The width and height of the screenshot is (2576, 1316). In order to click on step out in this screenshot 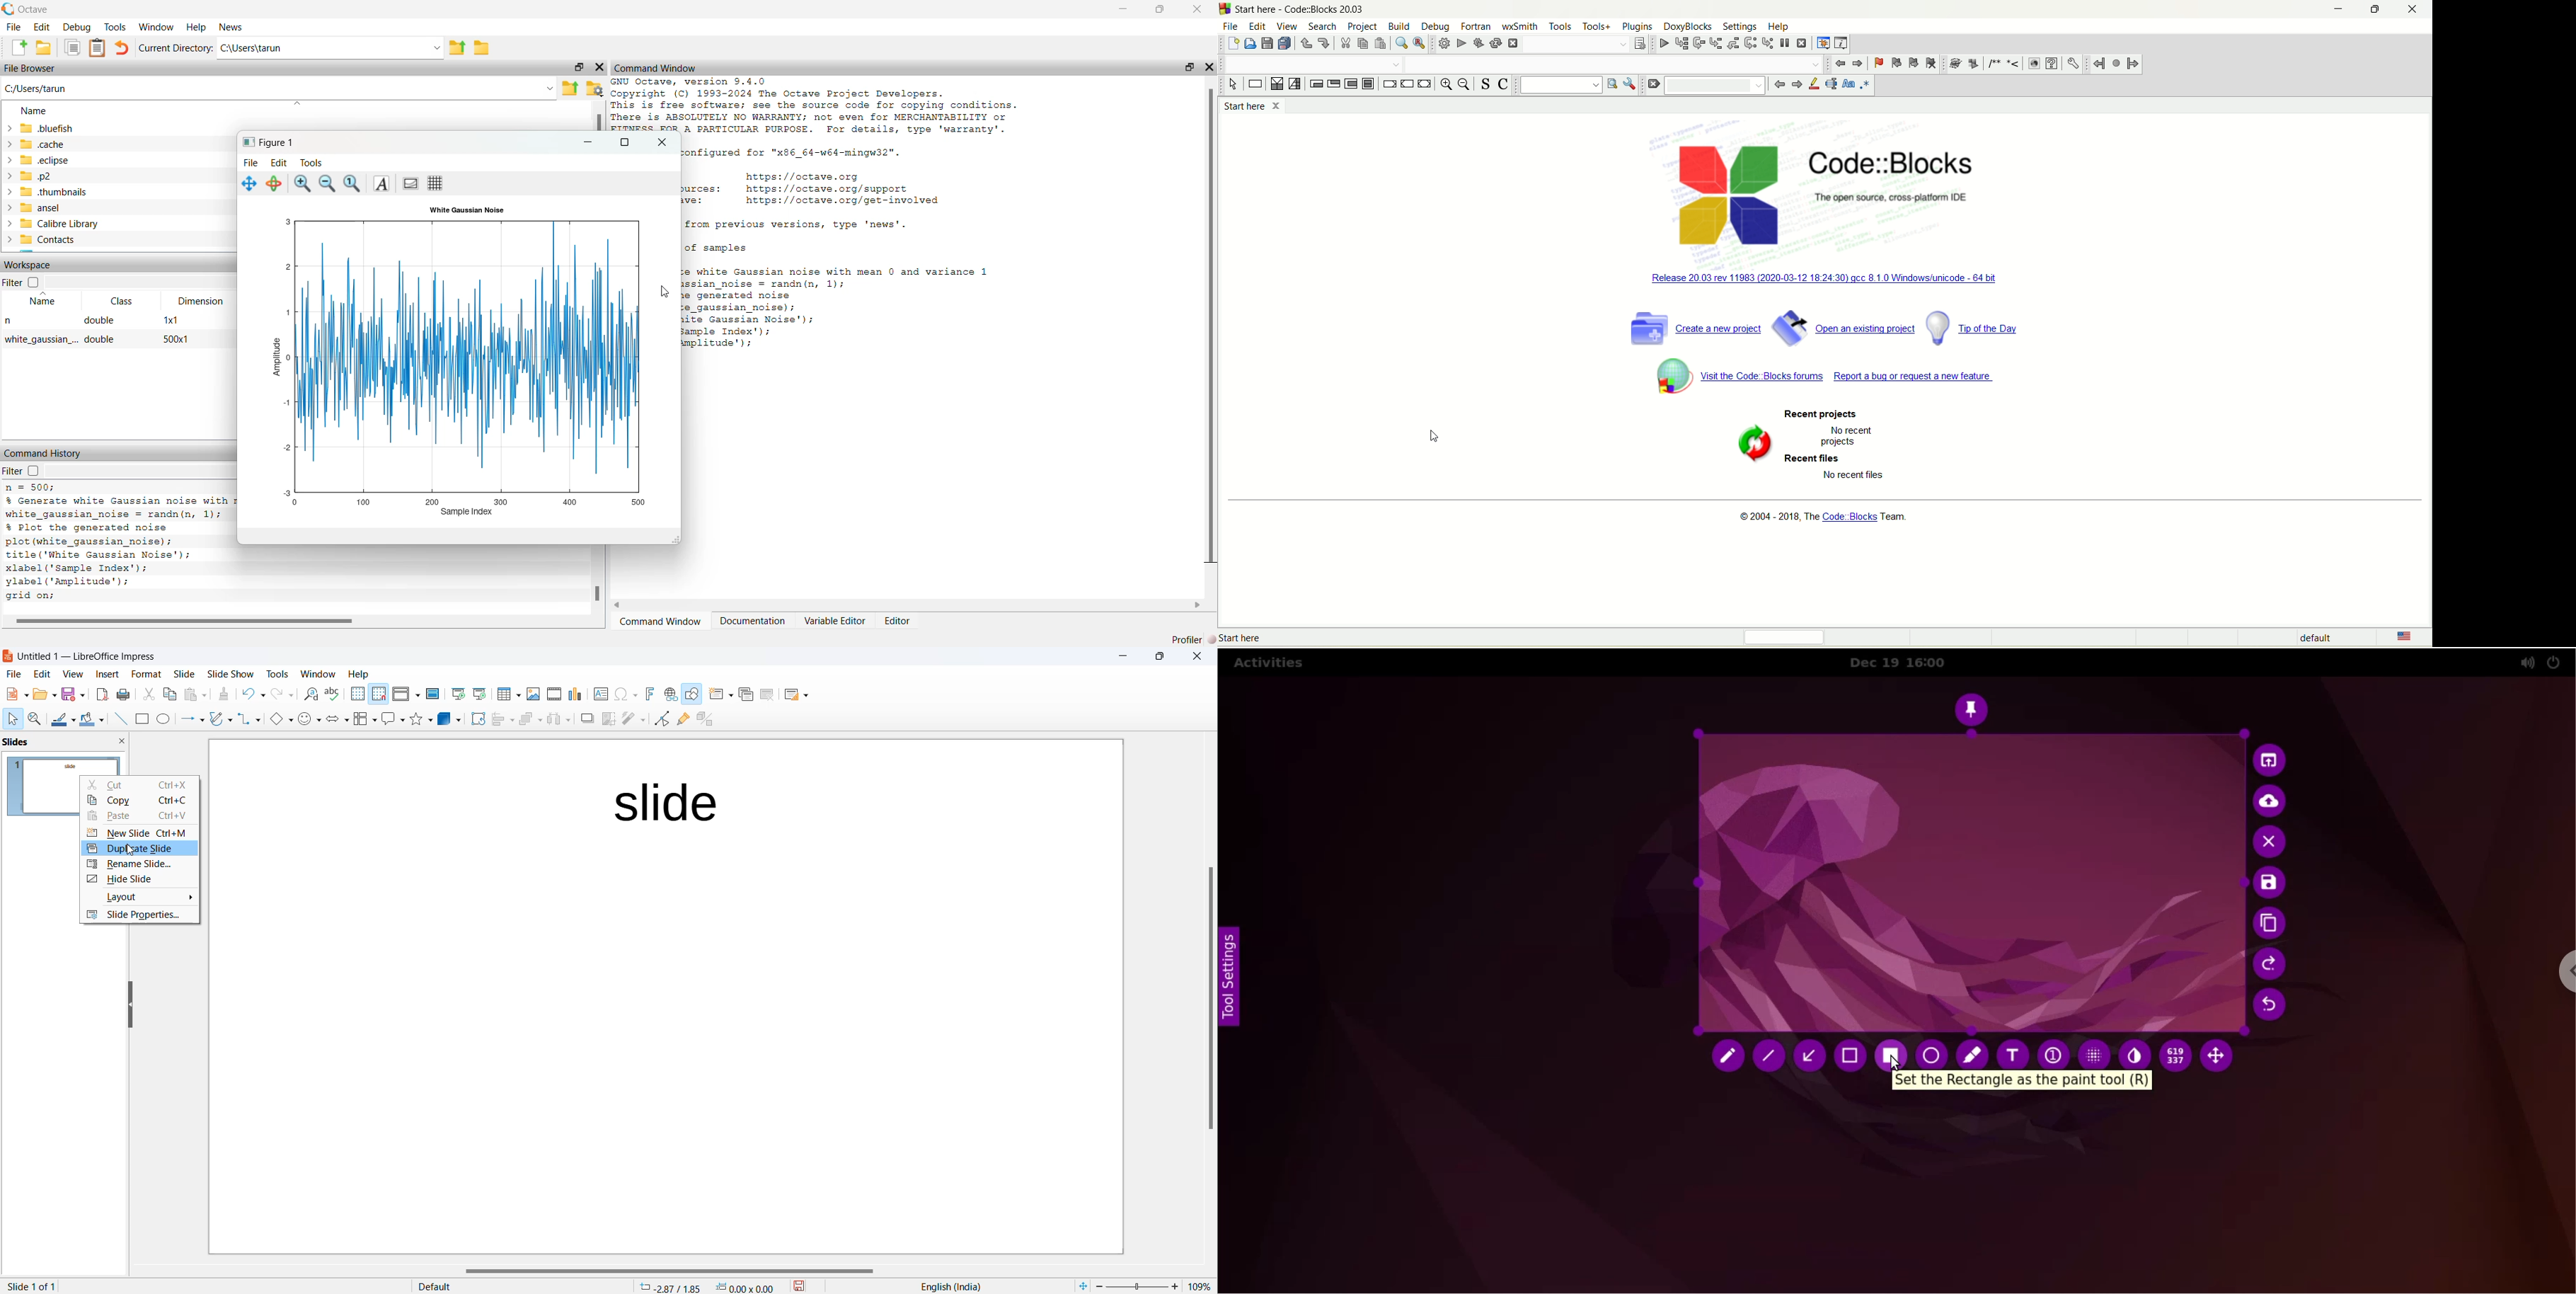, I will do `click(1734, 42)`.